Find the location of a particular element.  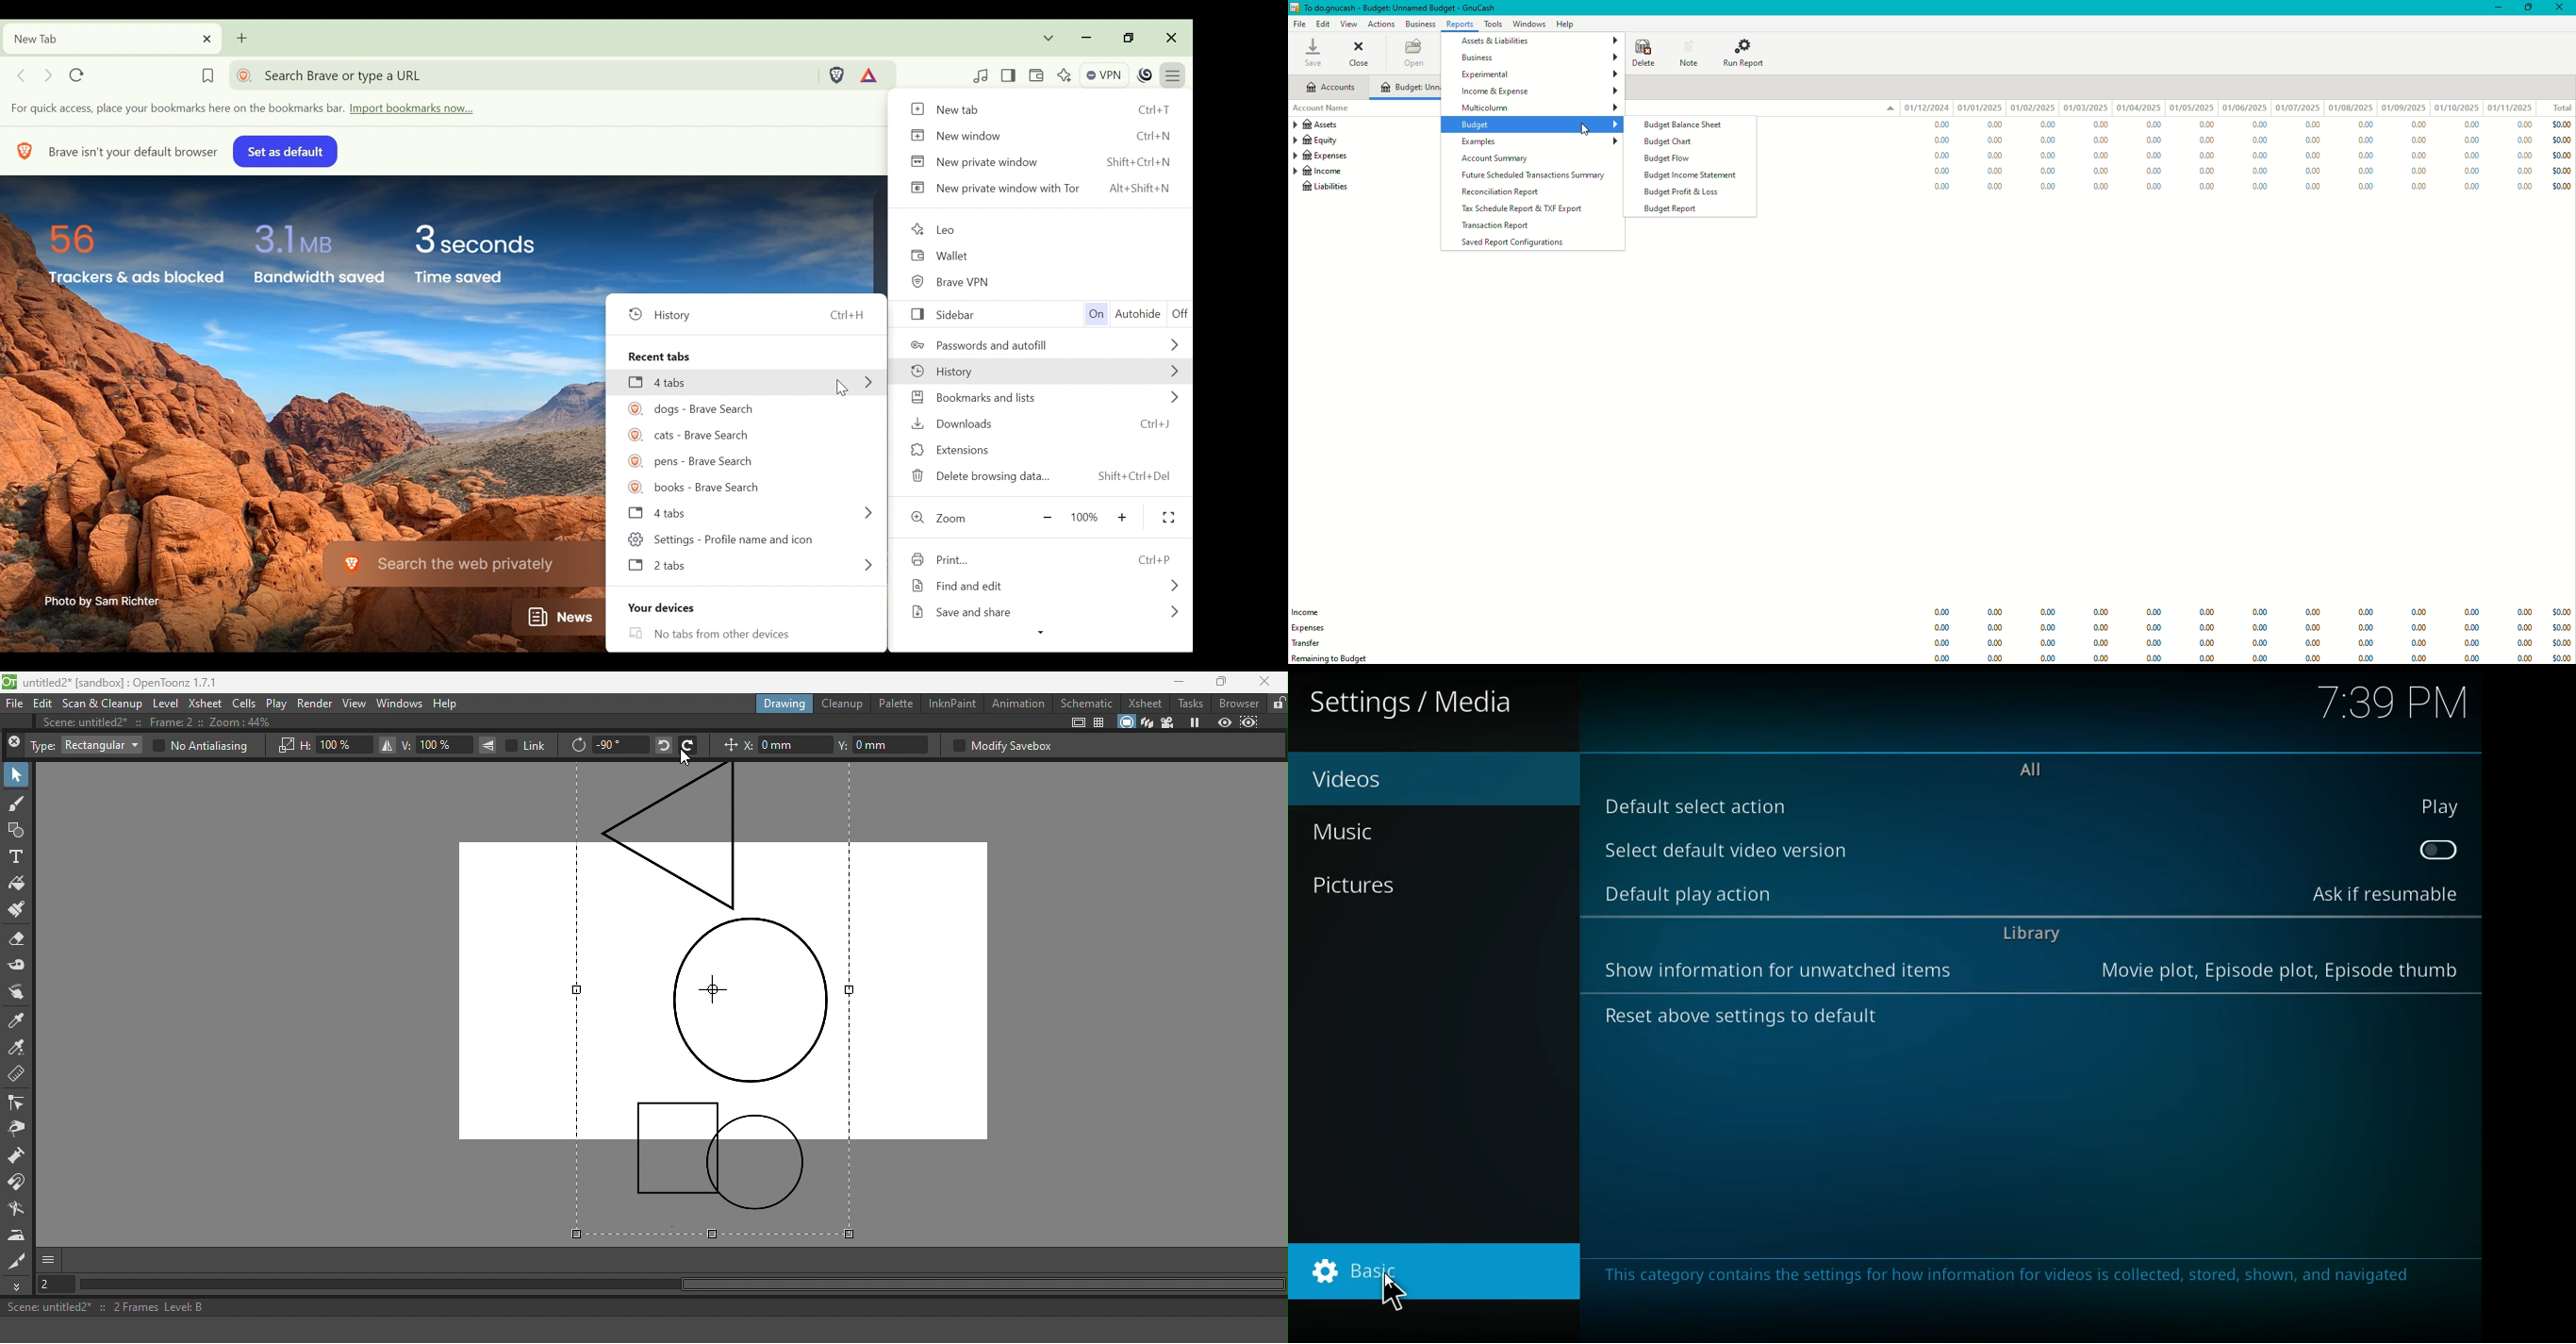

Level is located at coordinates (165, 705).